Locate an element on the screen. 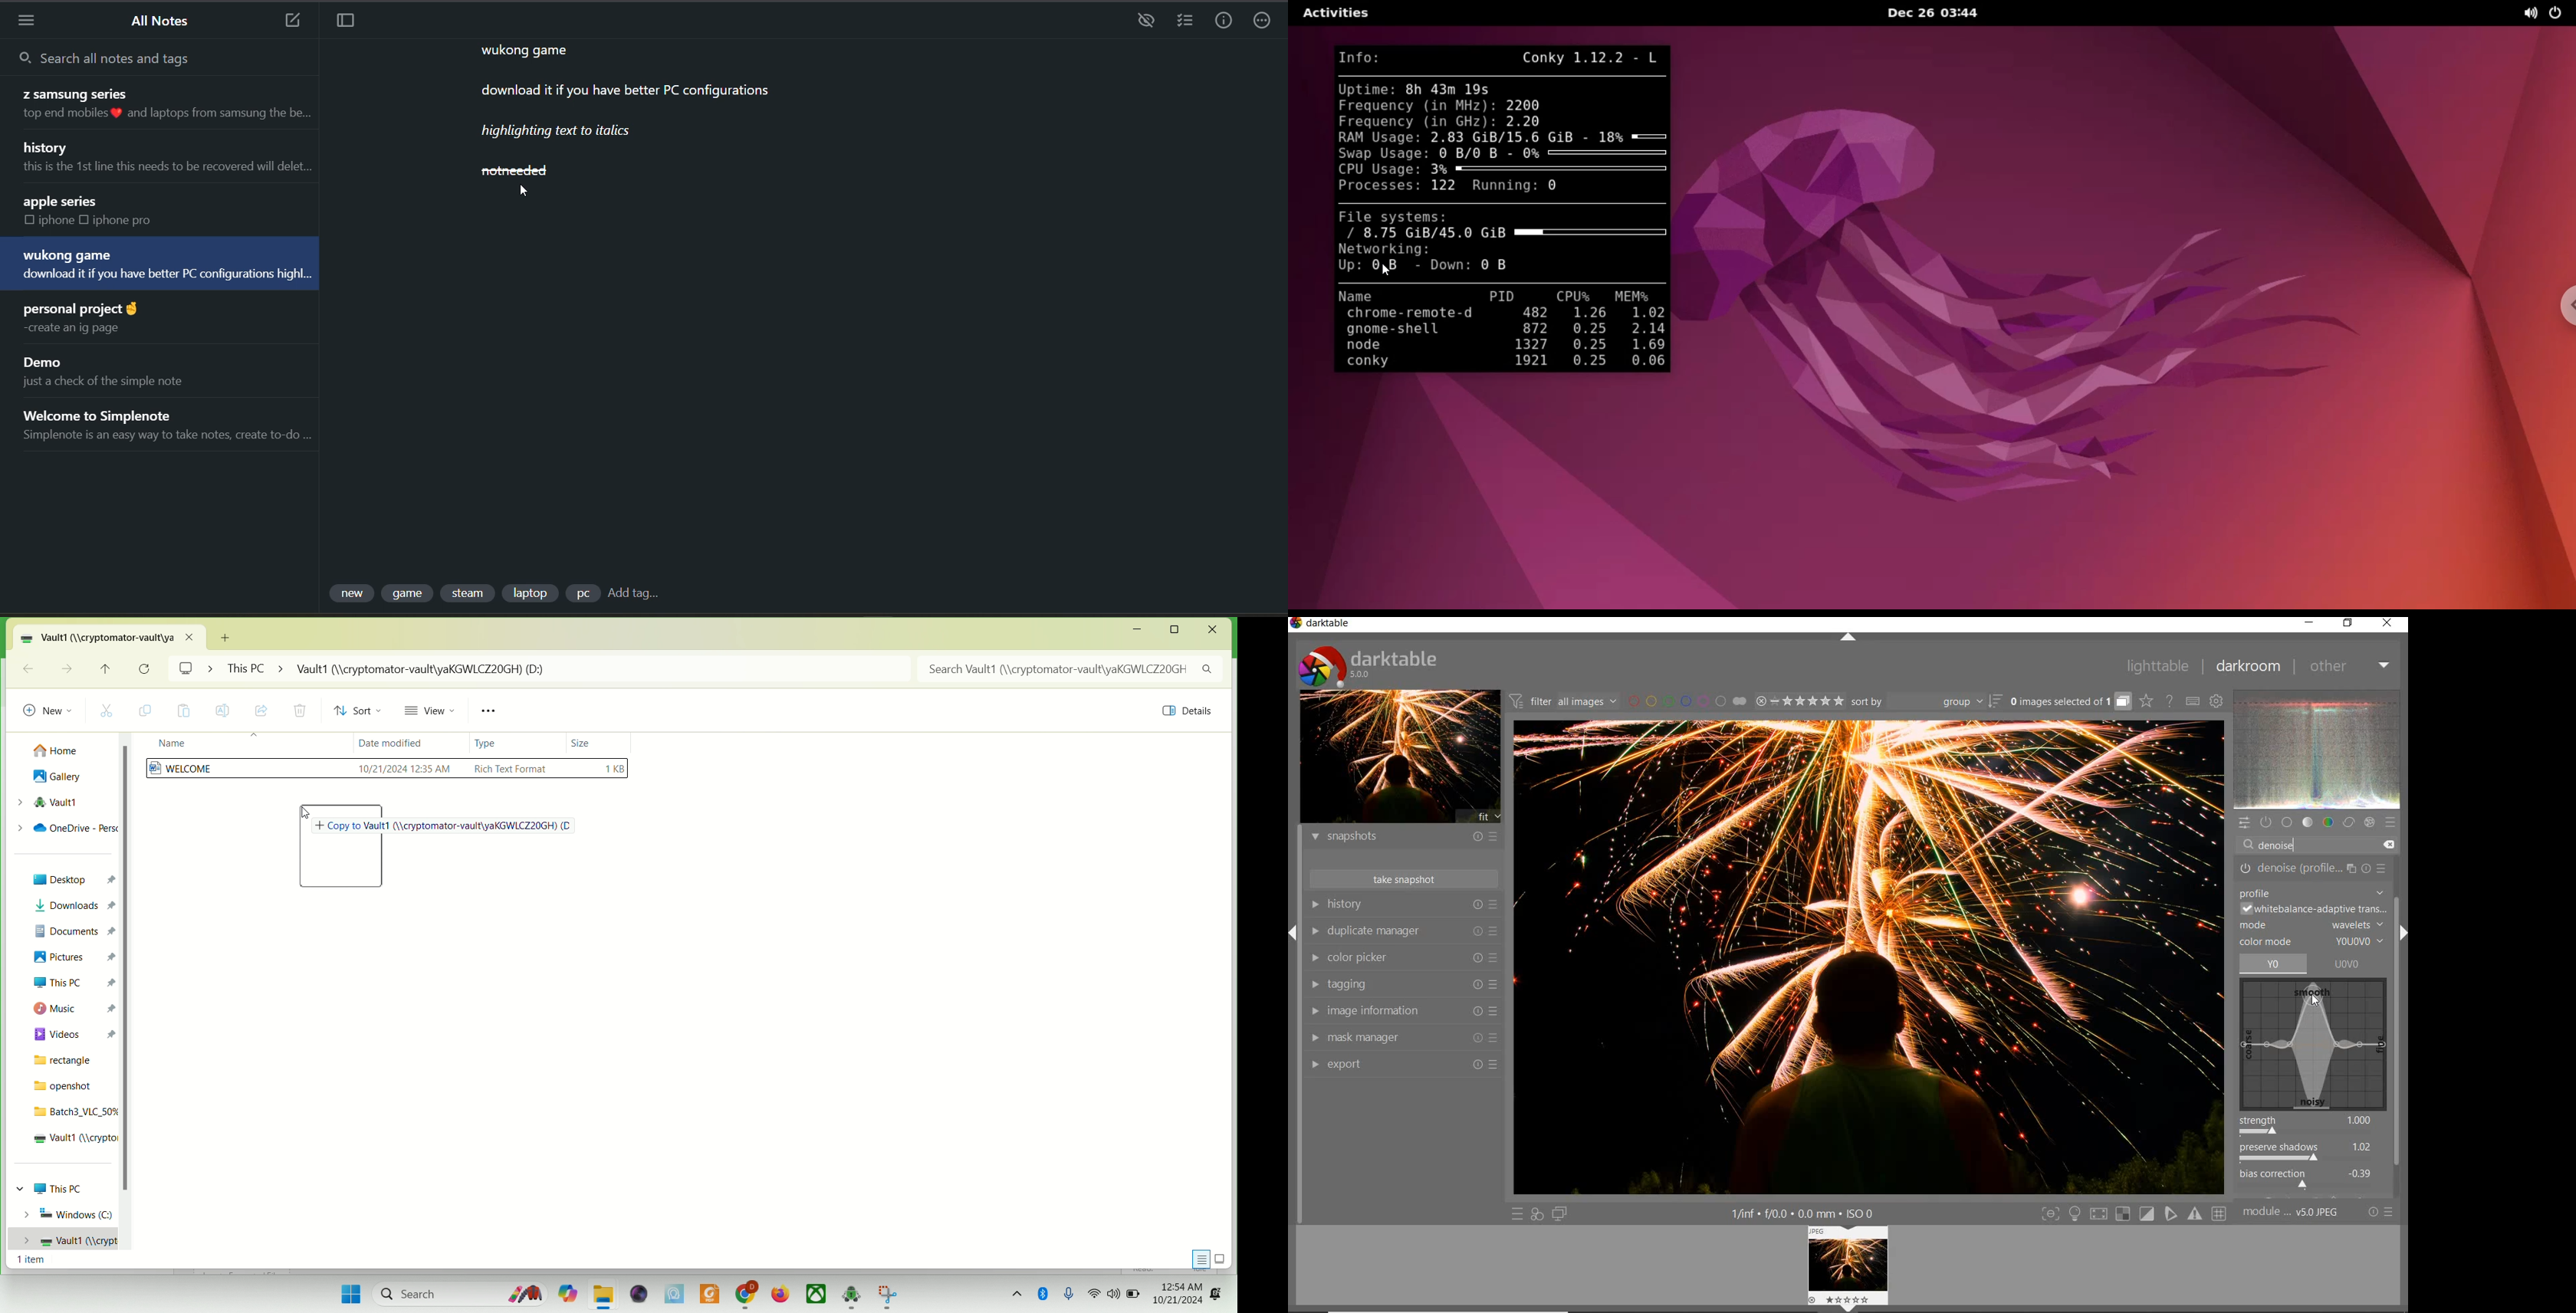  go back is located at coordinates (28, 668).